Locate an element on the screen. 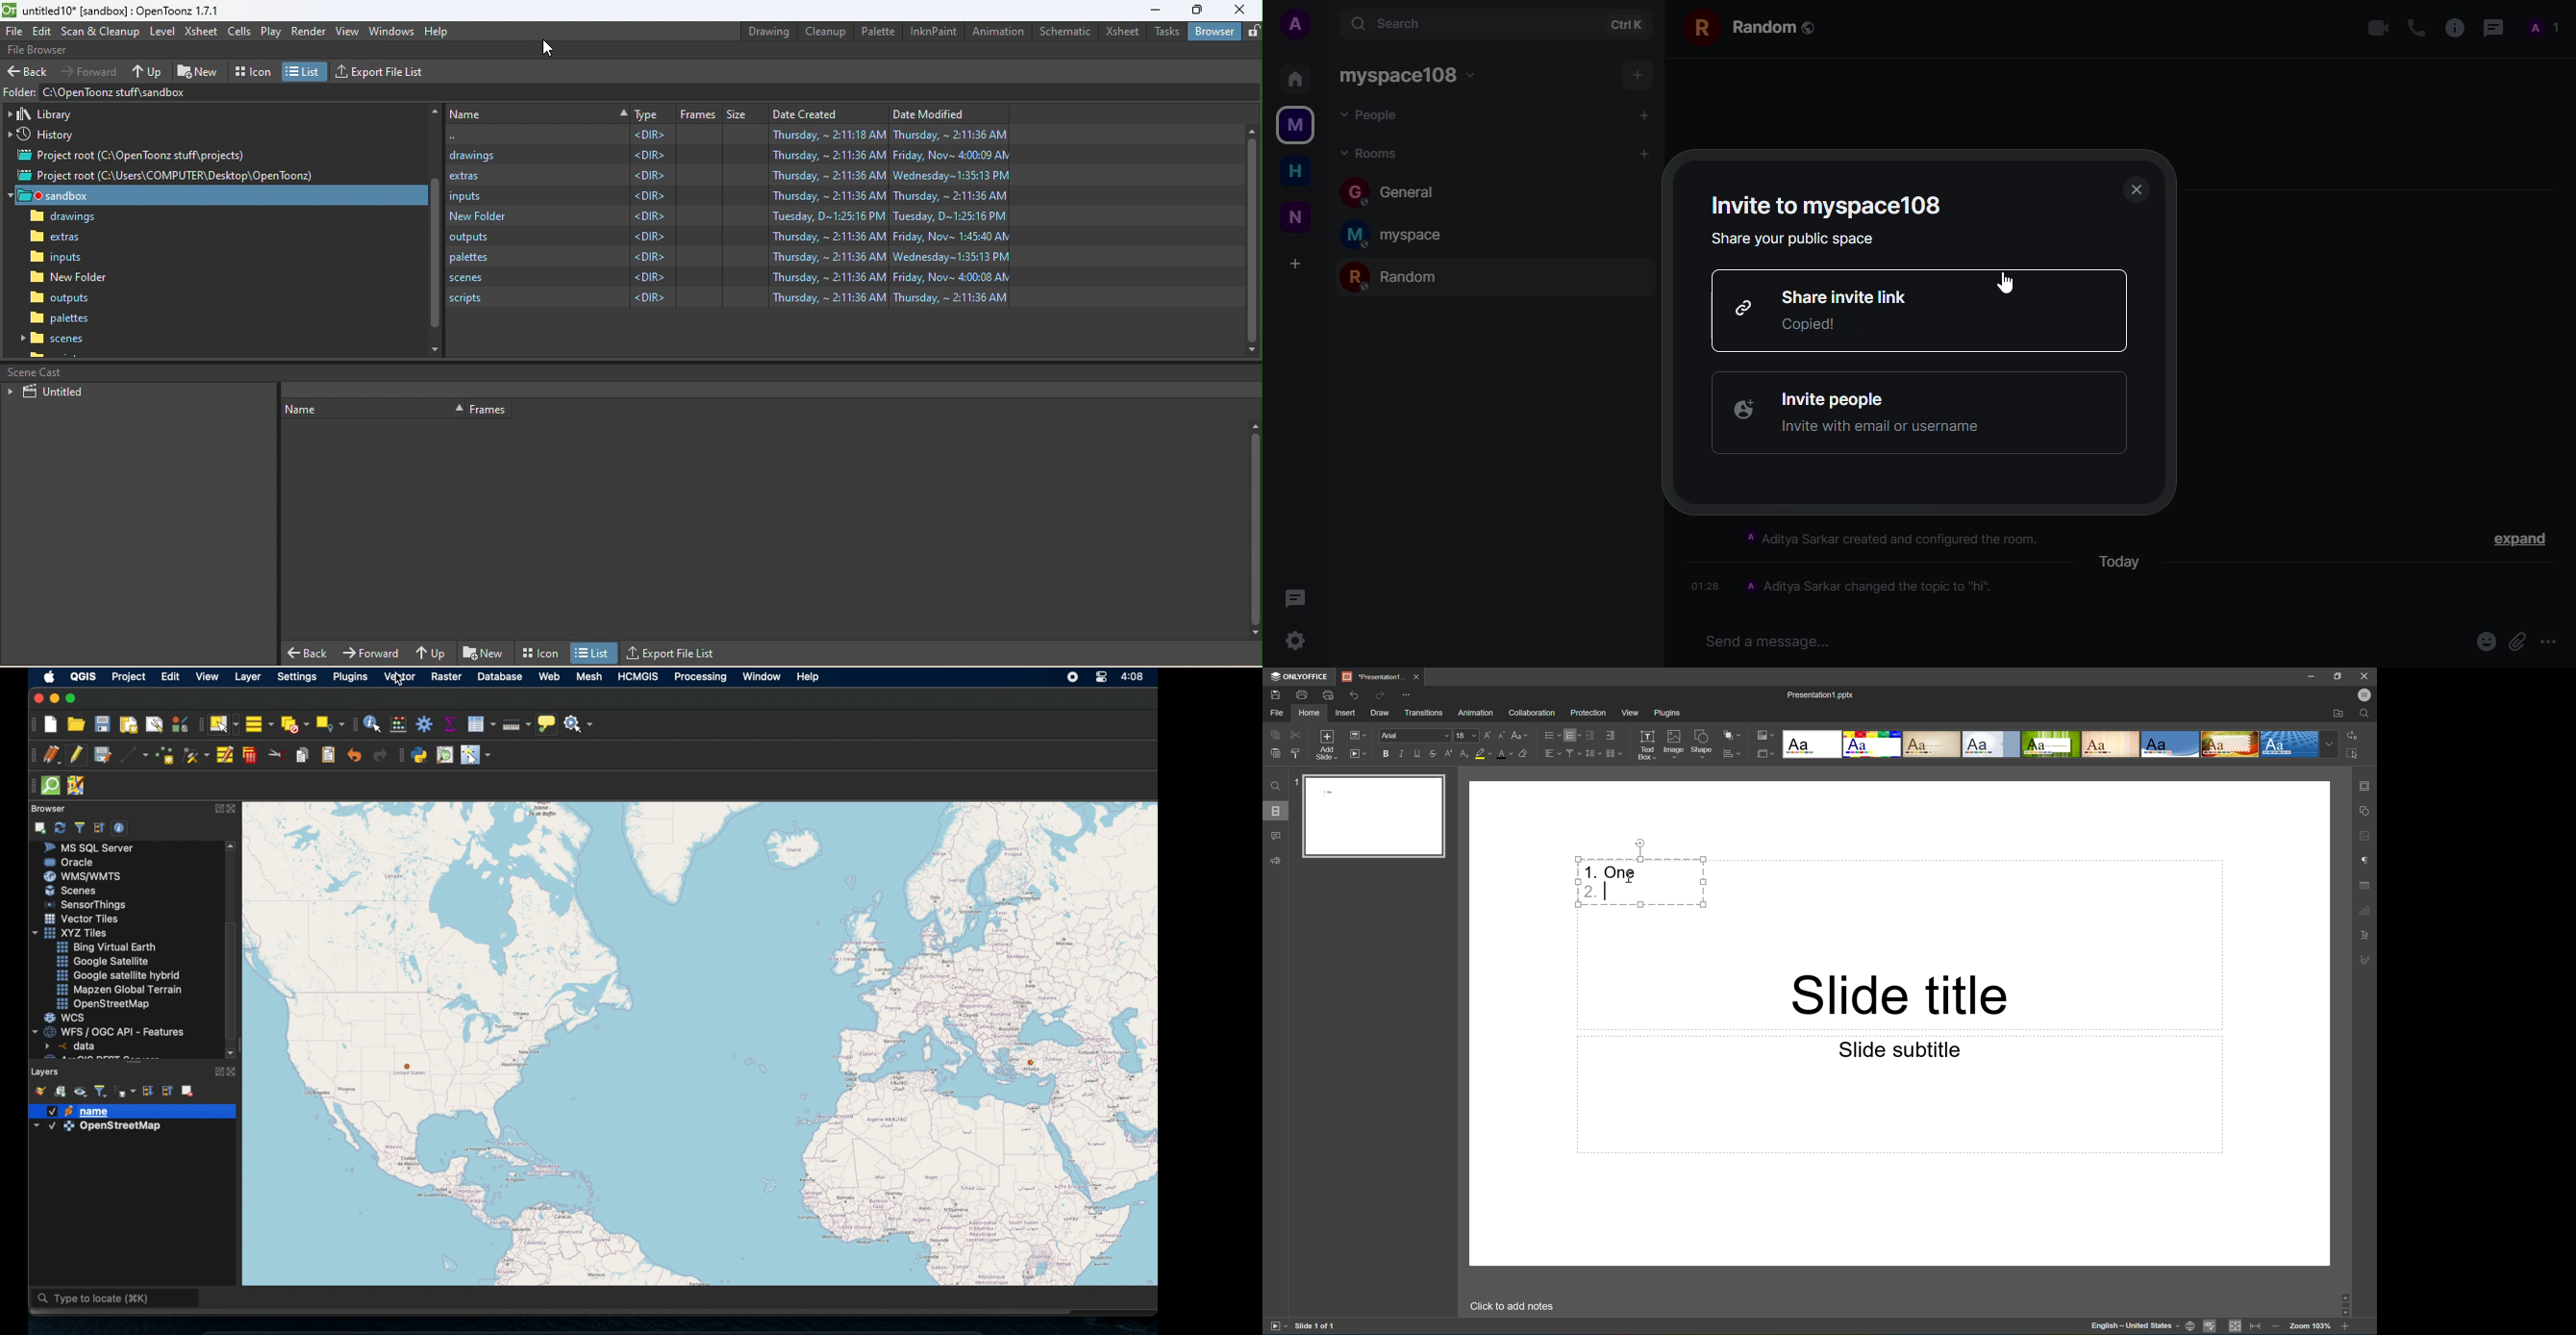 Image resolution: width=2576 pixels, height=1344 pixels. Back is located at coordinates (308, 653).